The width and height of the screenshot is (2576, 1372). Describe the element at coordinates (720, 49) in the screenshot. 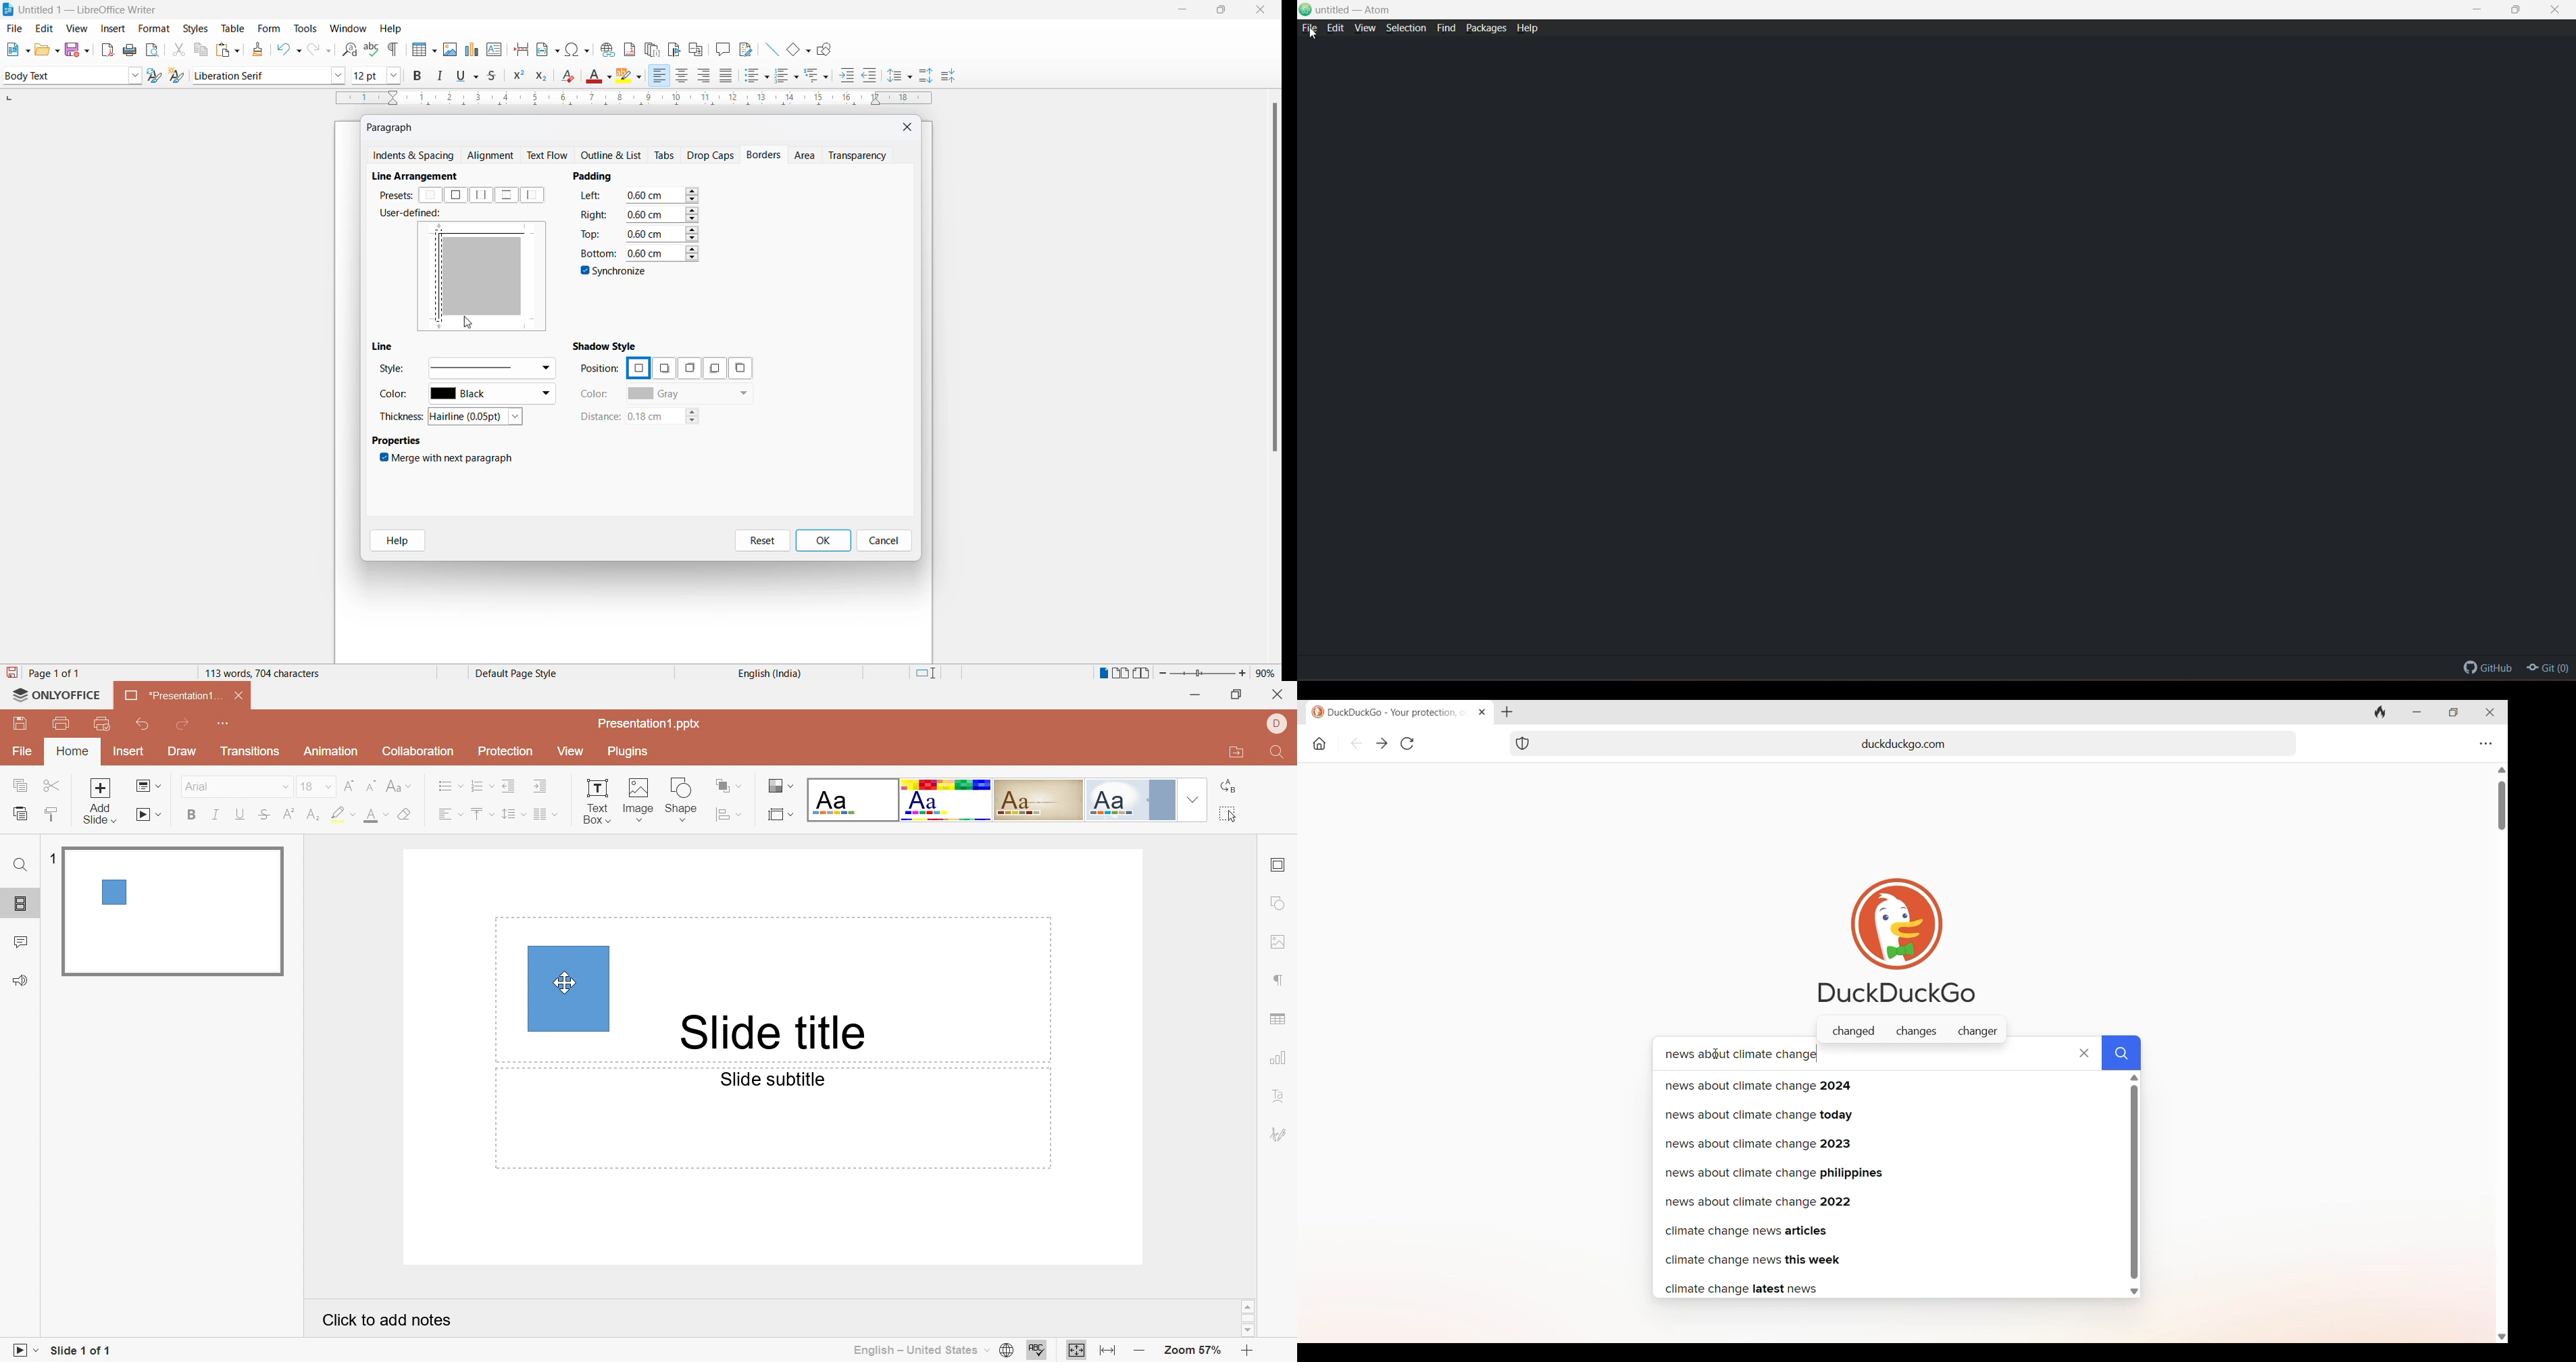

I see `insert comments` at that location.